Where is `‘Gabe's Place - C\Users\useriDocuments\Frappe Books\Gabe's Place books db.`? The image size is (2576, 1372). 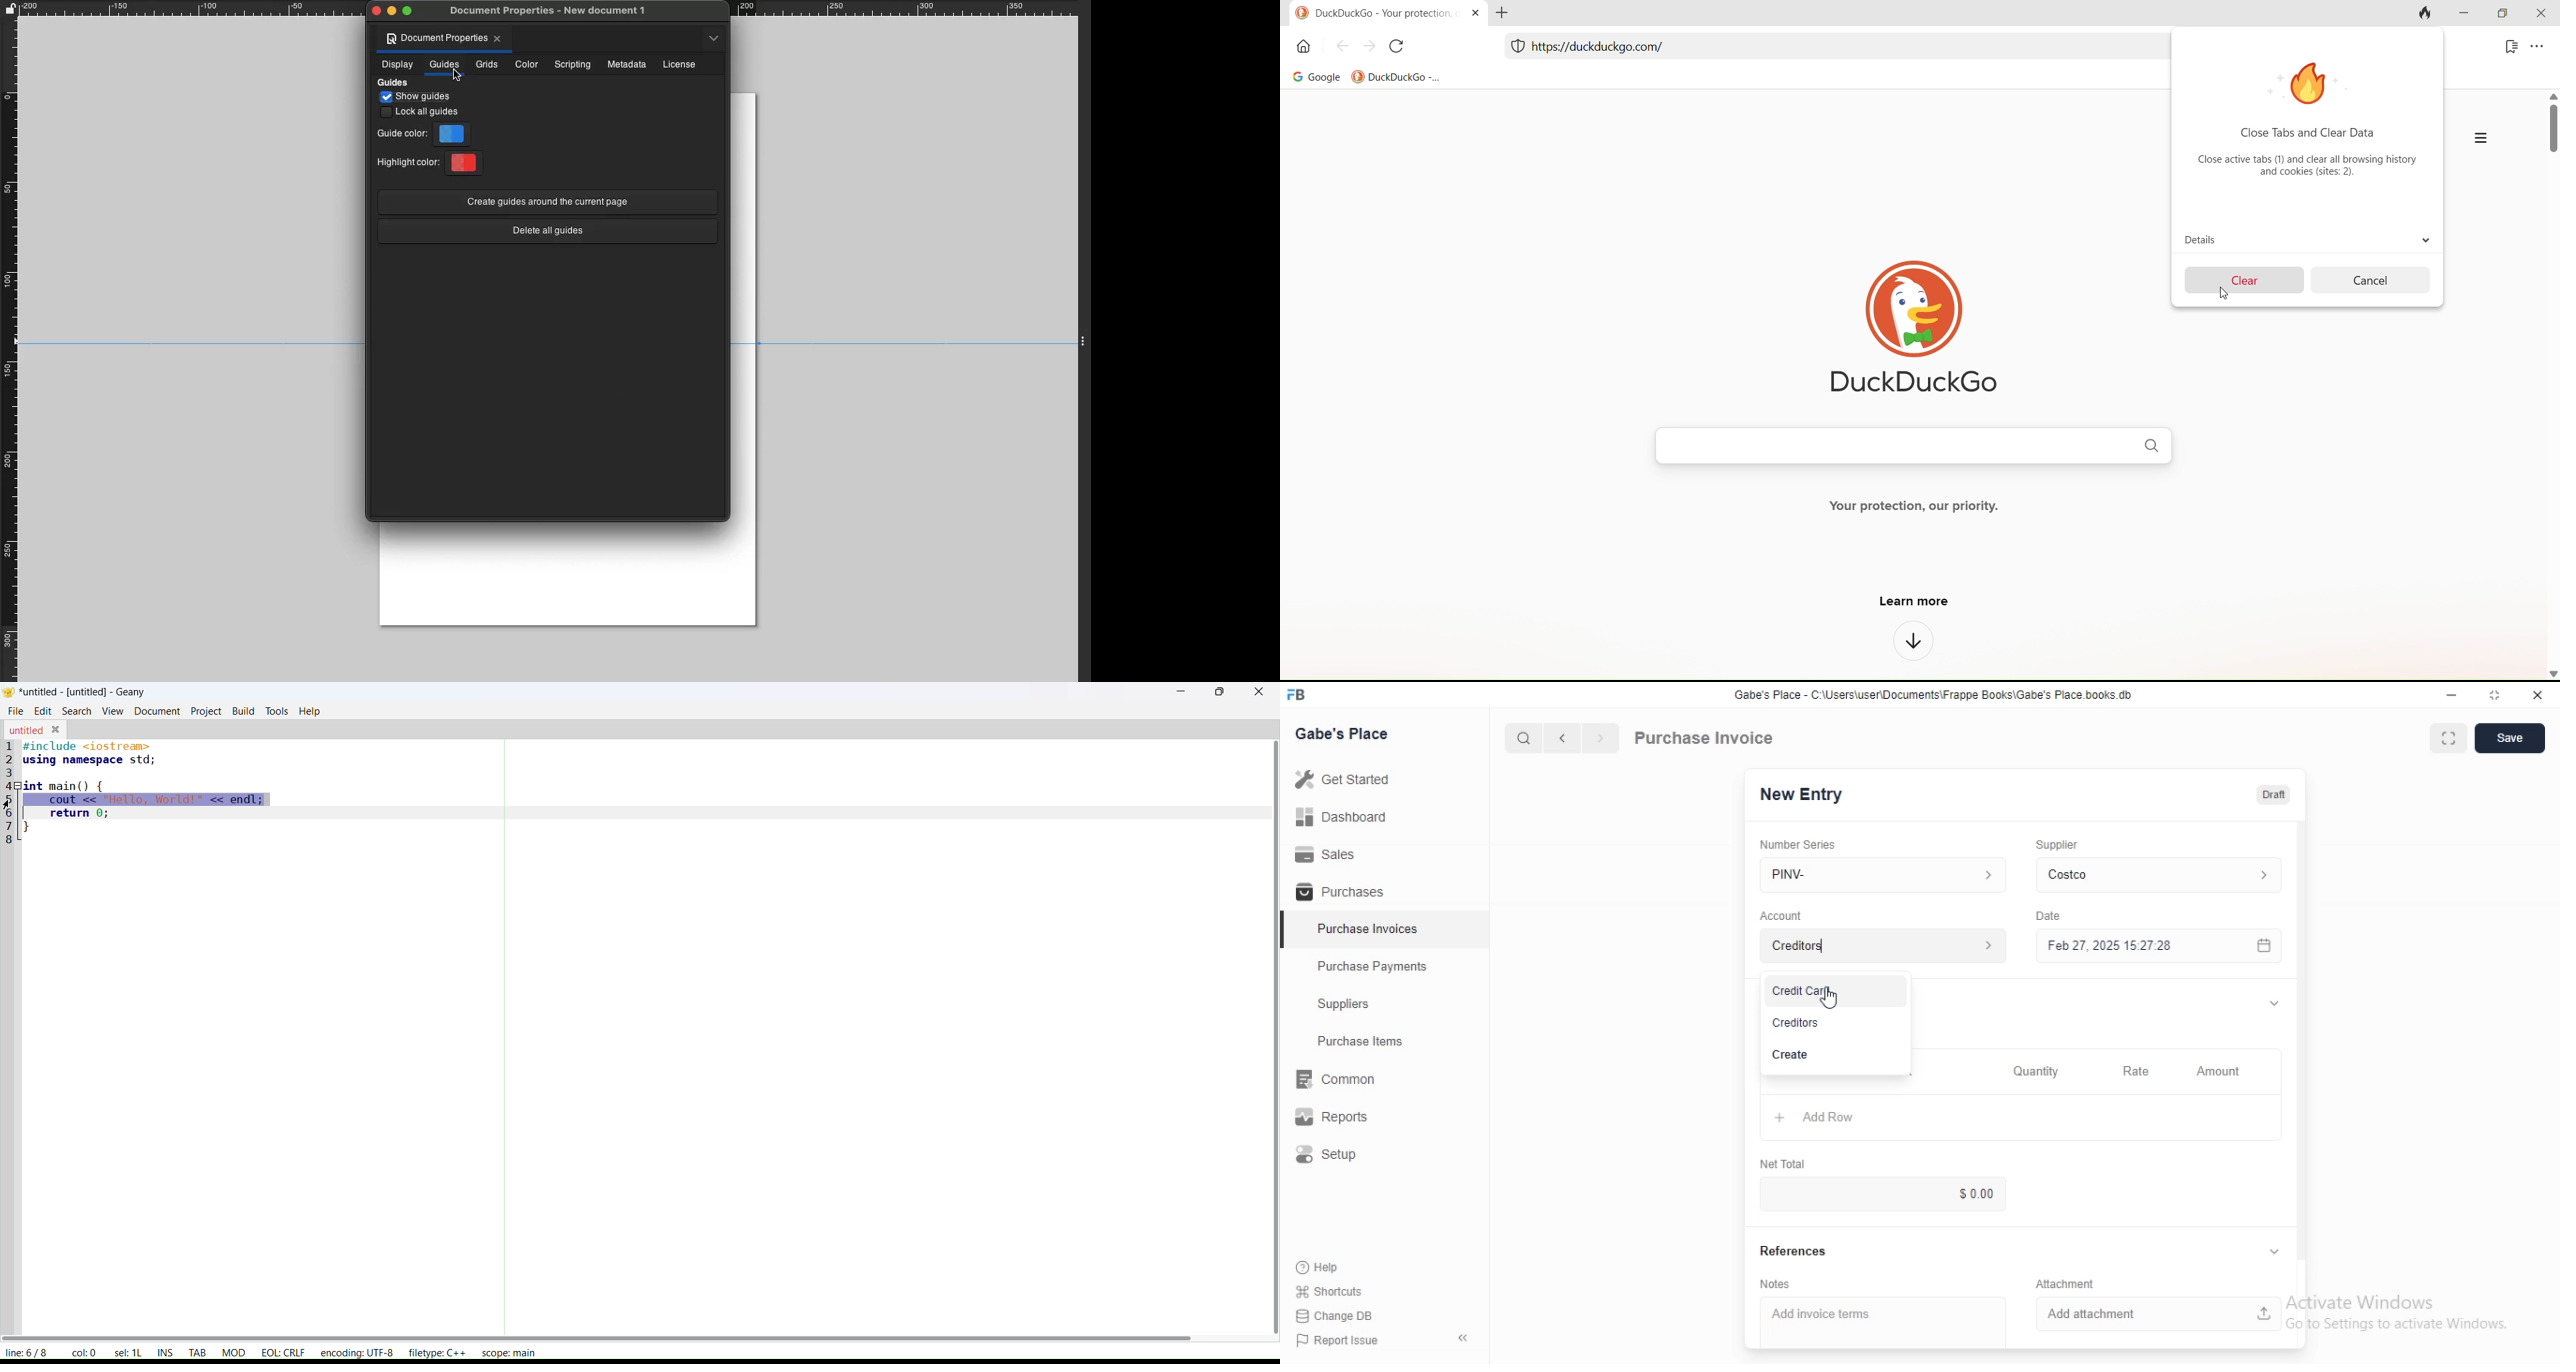
‘Gabe's Place - C\Users\useriDocuments\Frappe Books\Gabe's Place books db. is located at coordinates (1933, 694).